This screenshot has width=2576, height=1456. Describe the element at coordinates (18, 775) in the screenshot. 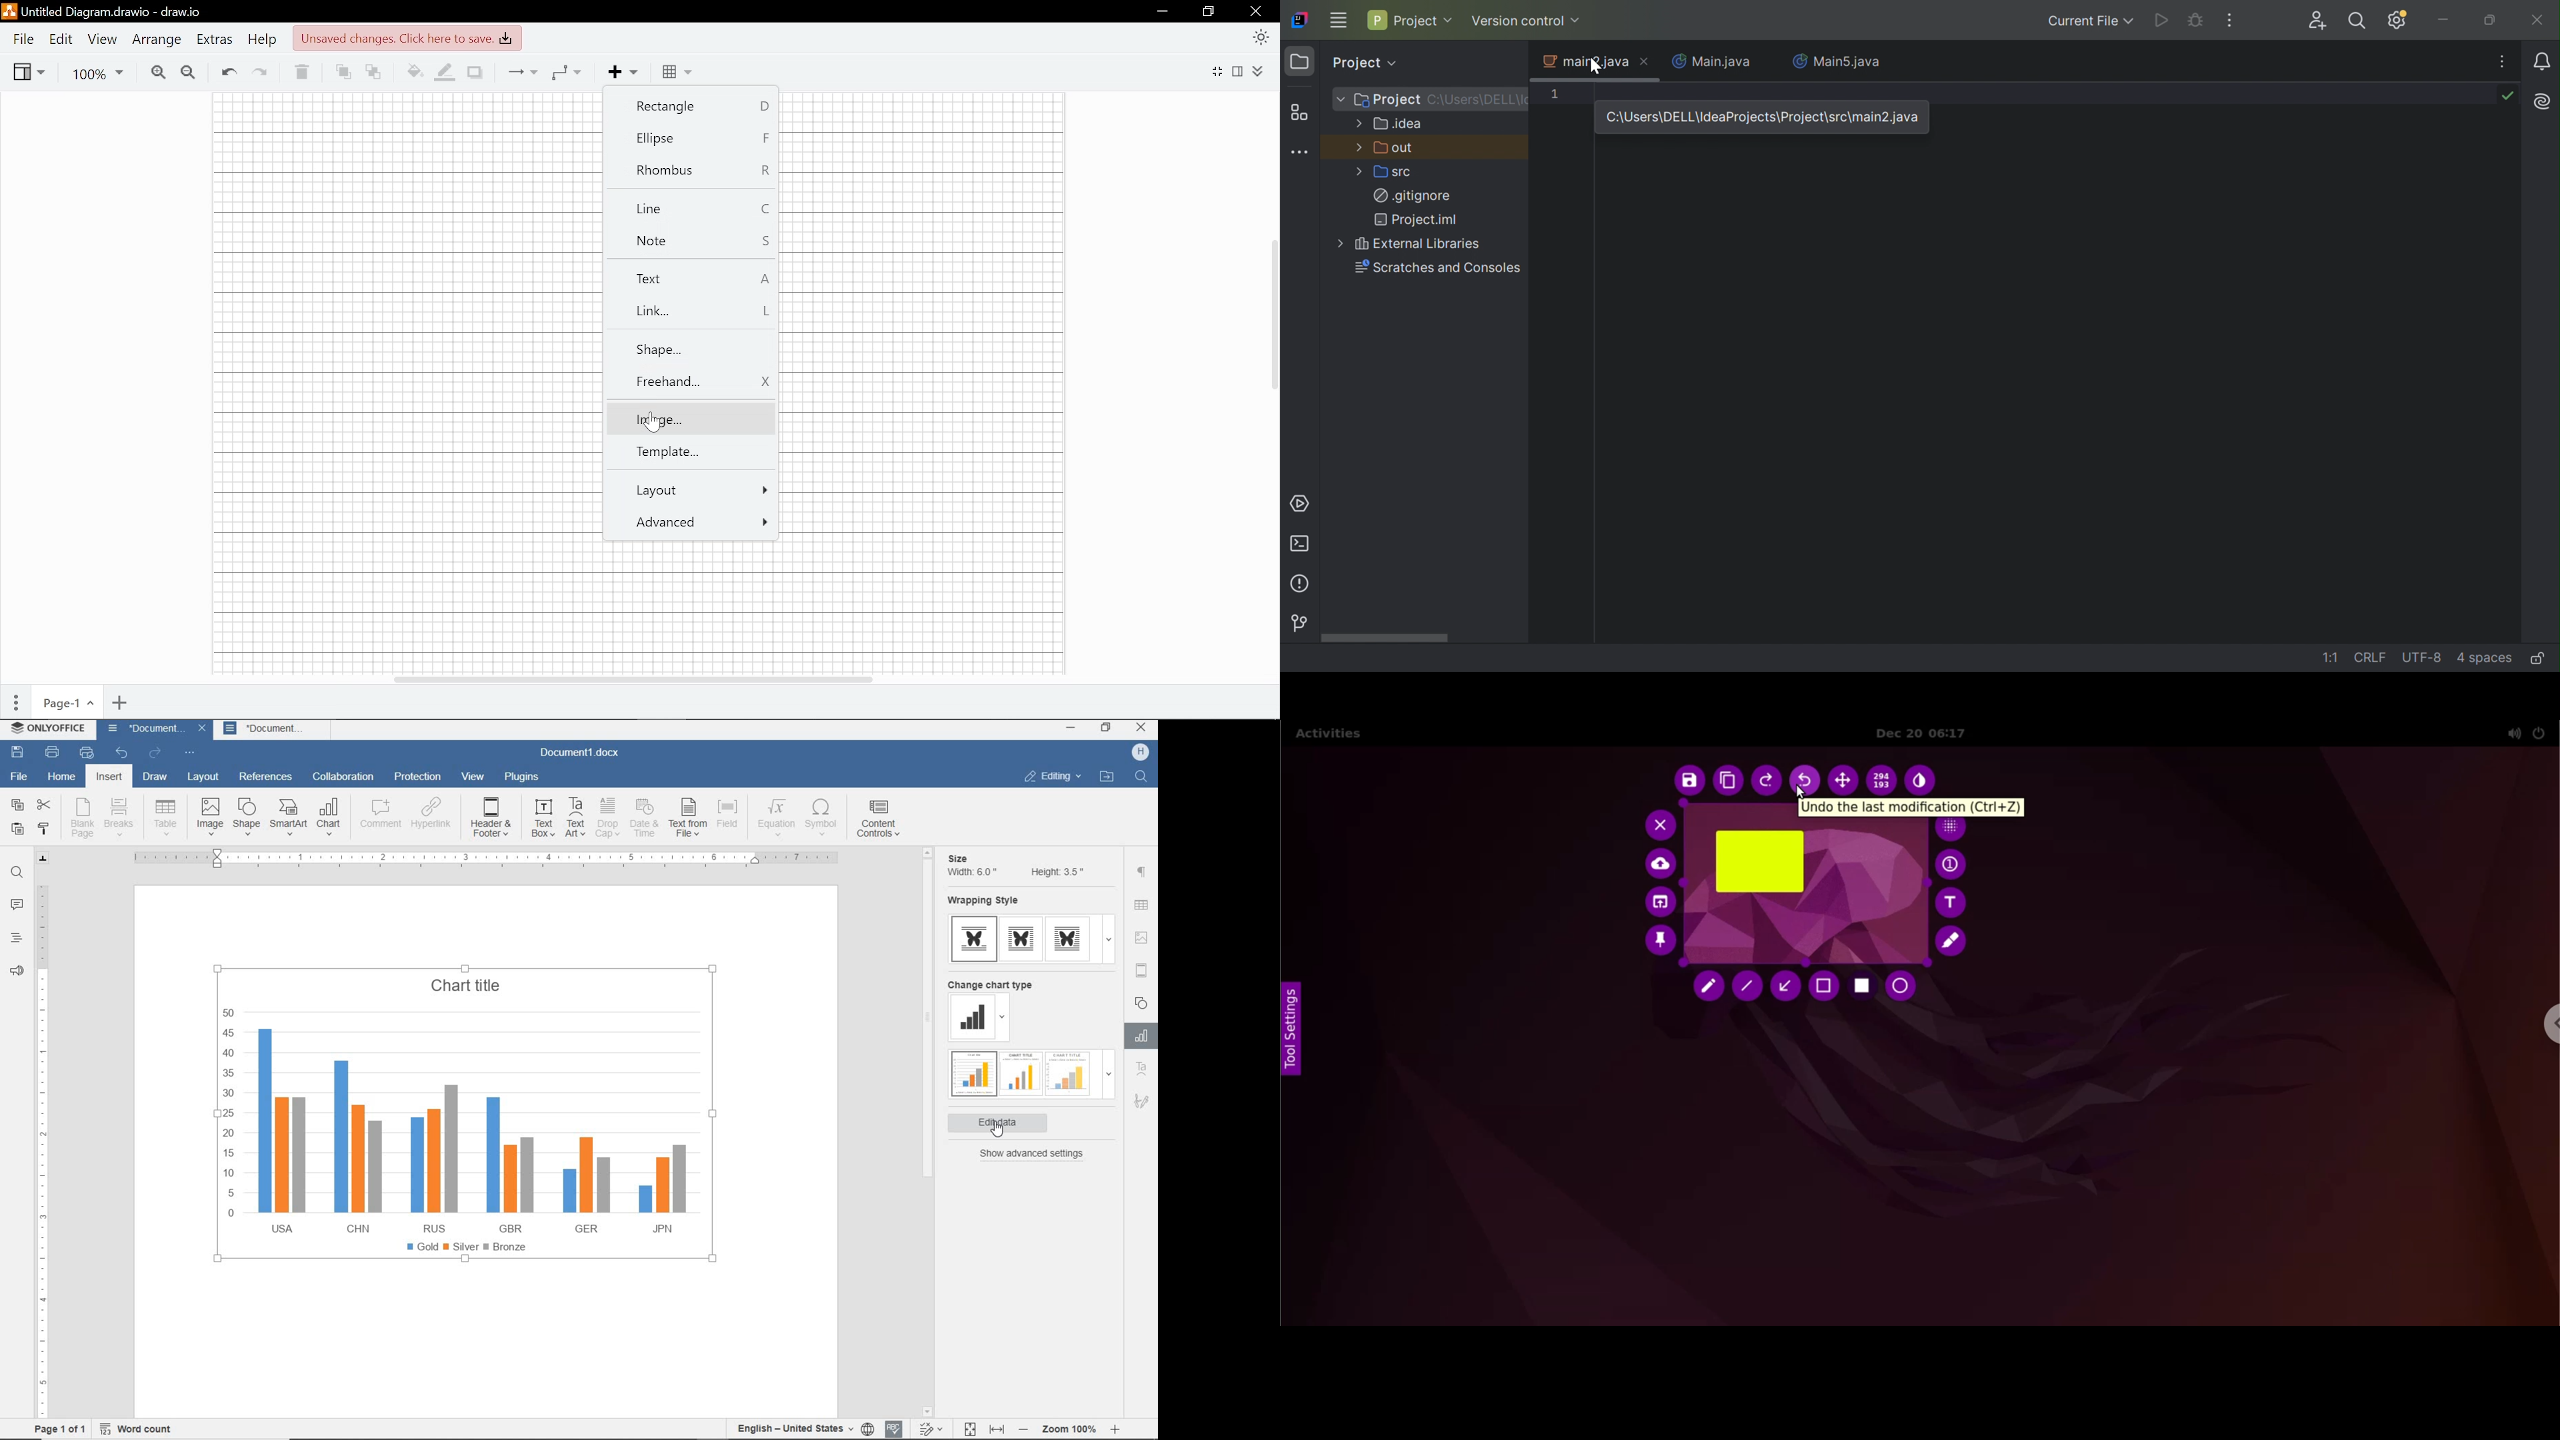

I see `file` at that location.